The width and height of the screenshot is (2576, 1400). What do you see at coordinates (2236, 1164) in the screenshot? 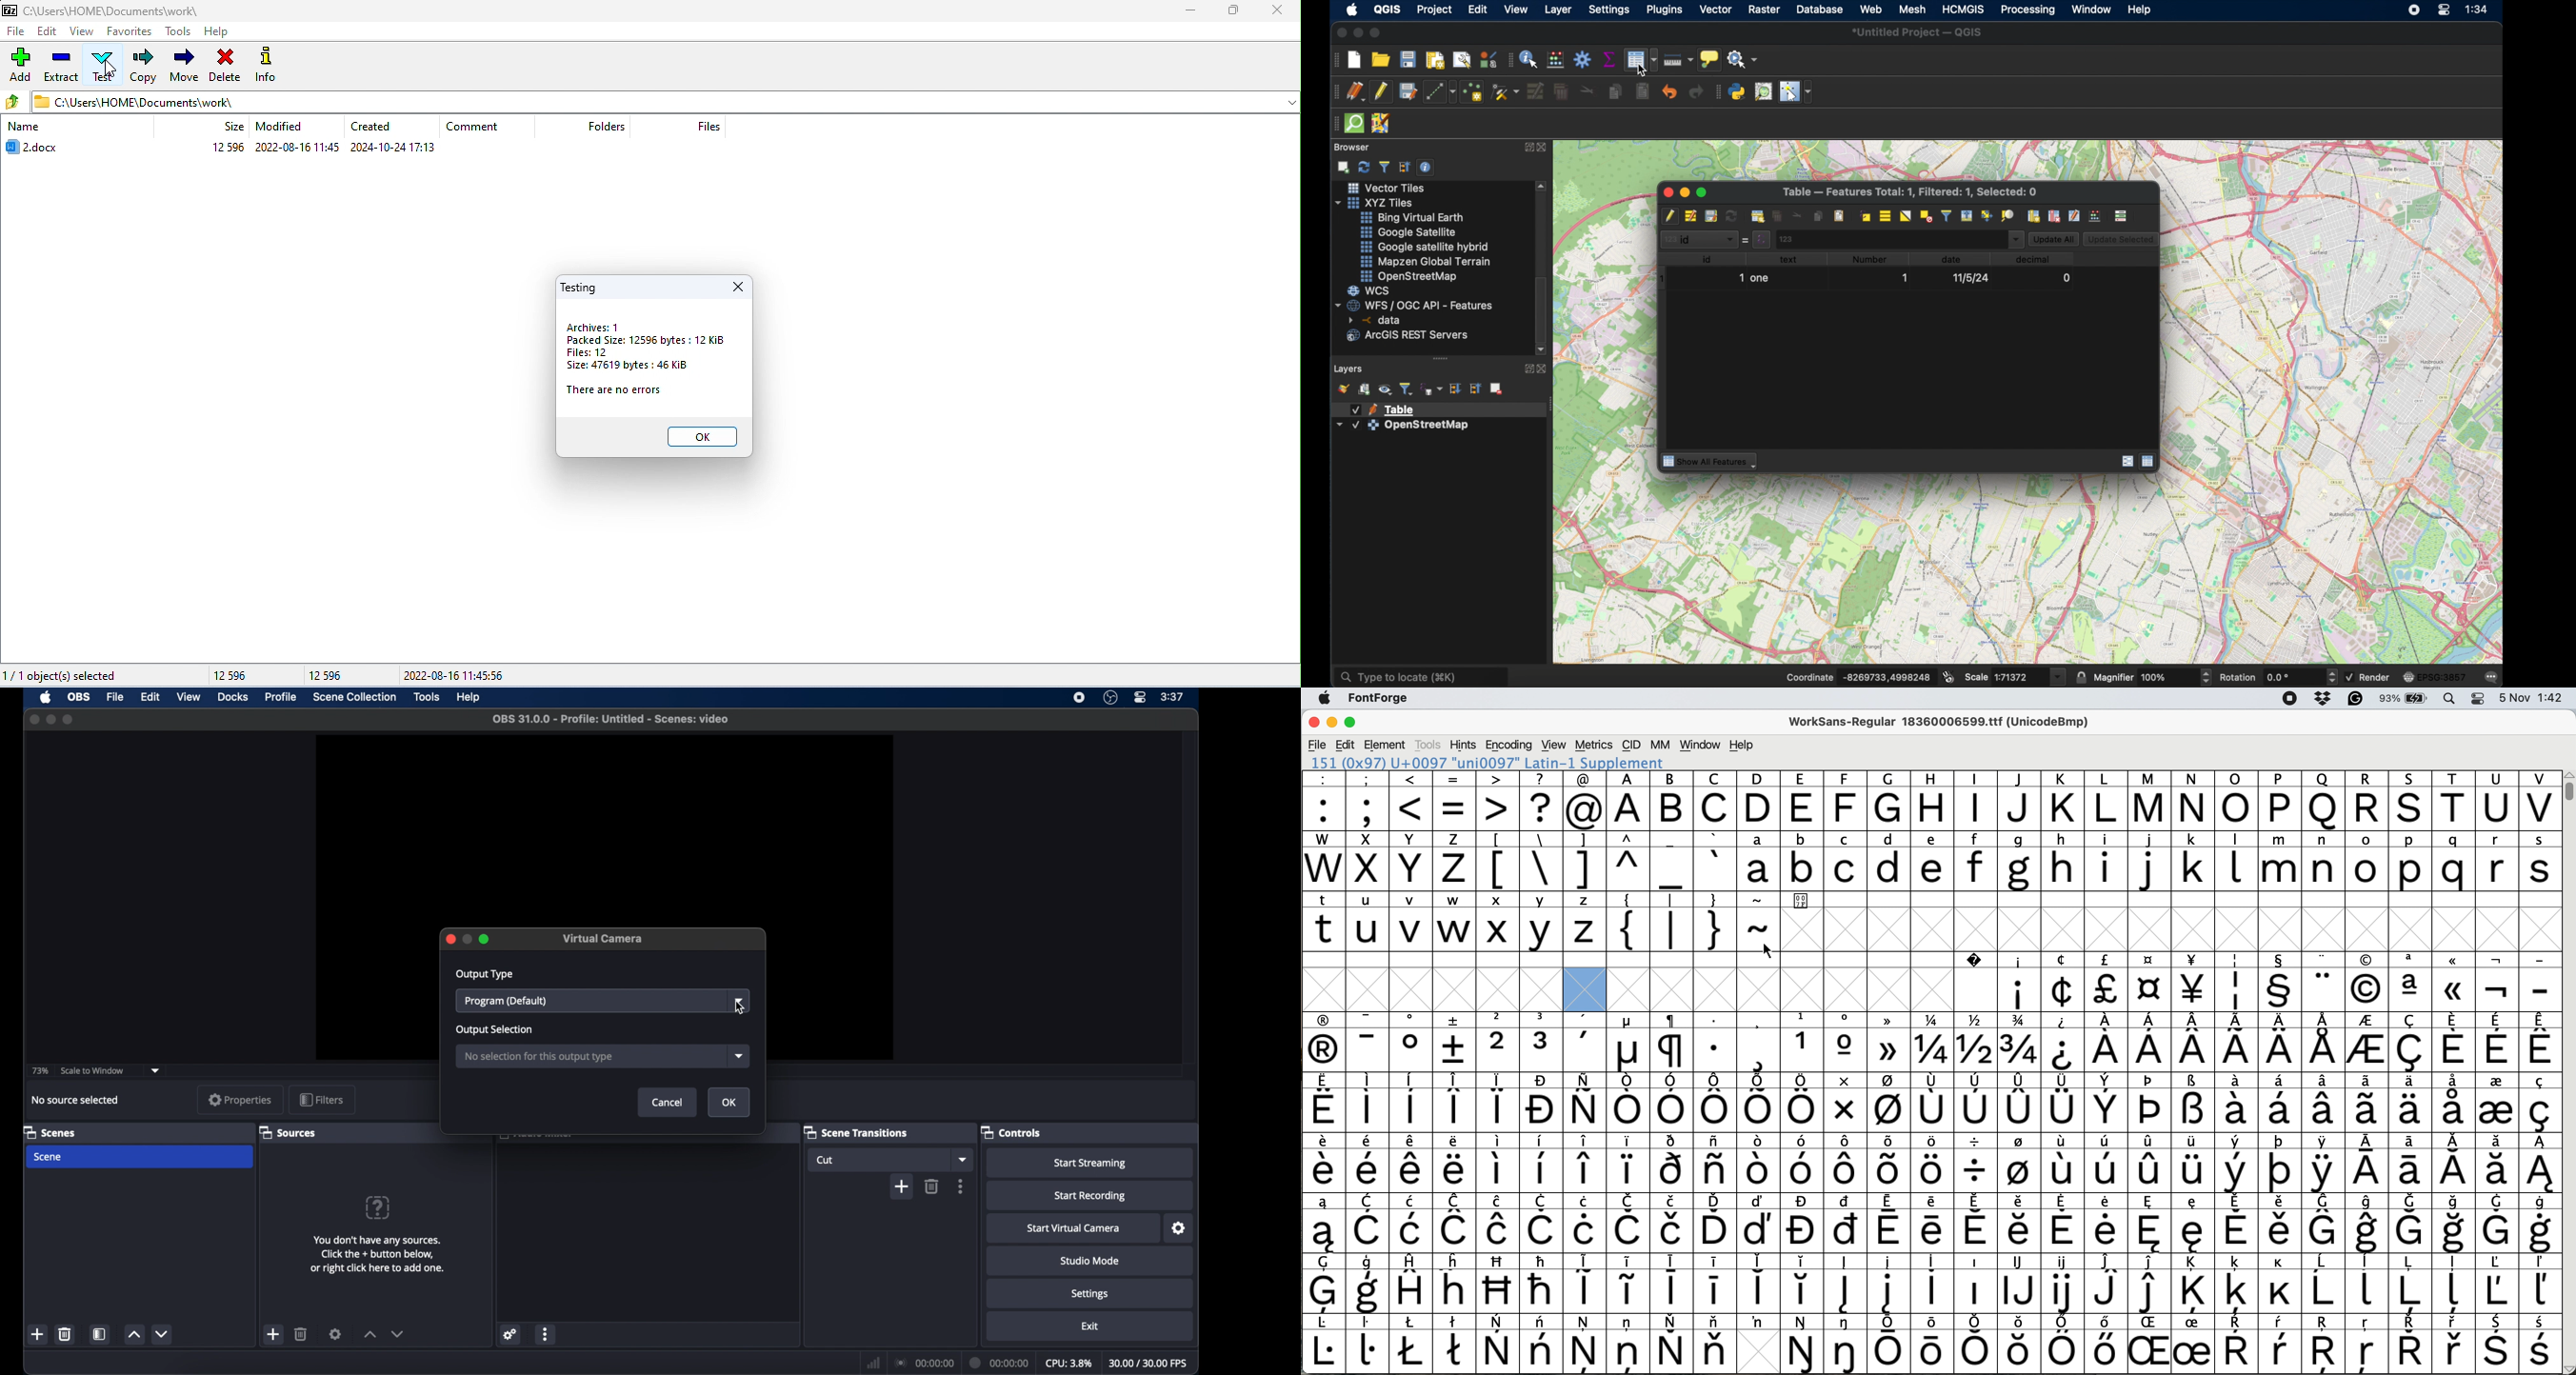
I see `symbol` at bounding box center [2236, 1164].